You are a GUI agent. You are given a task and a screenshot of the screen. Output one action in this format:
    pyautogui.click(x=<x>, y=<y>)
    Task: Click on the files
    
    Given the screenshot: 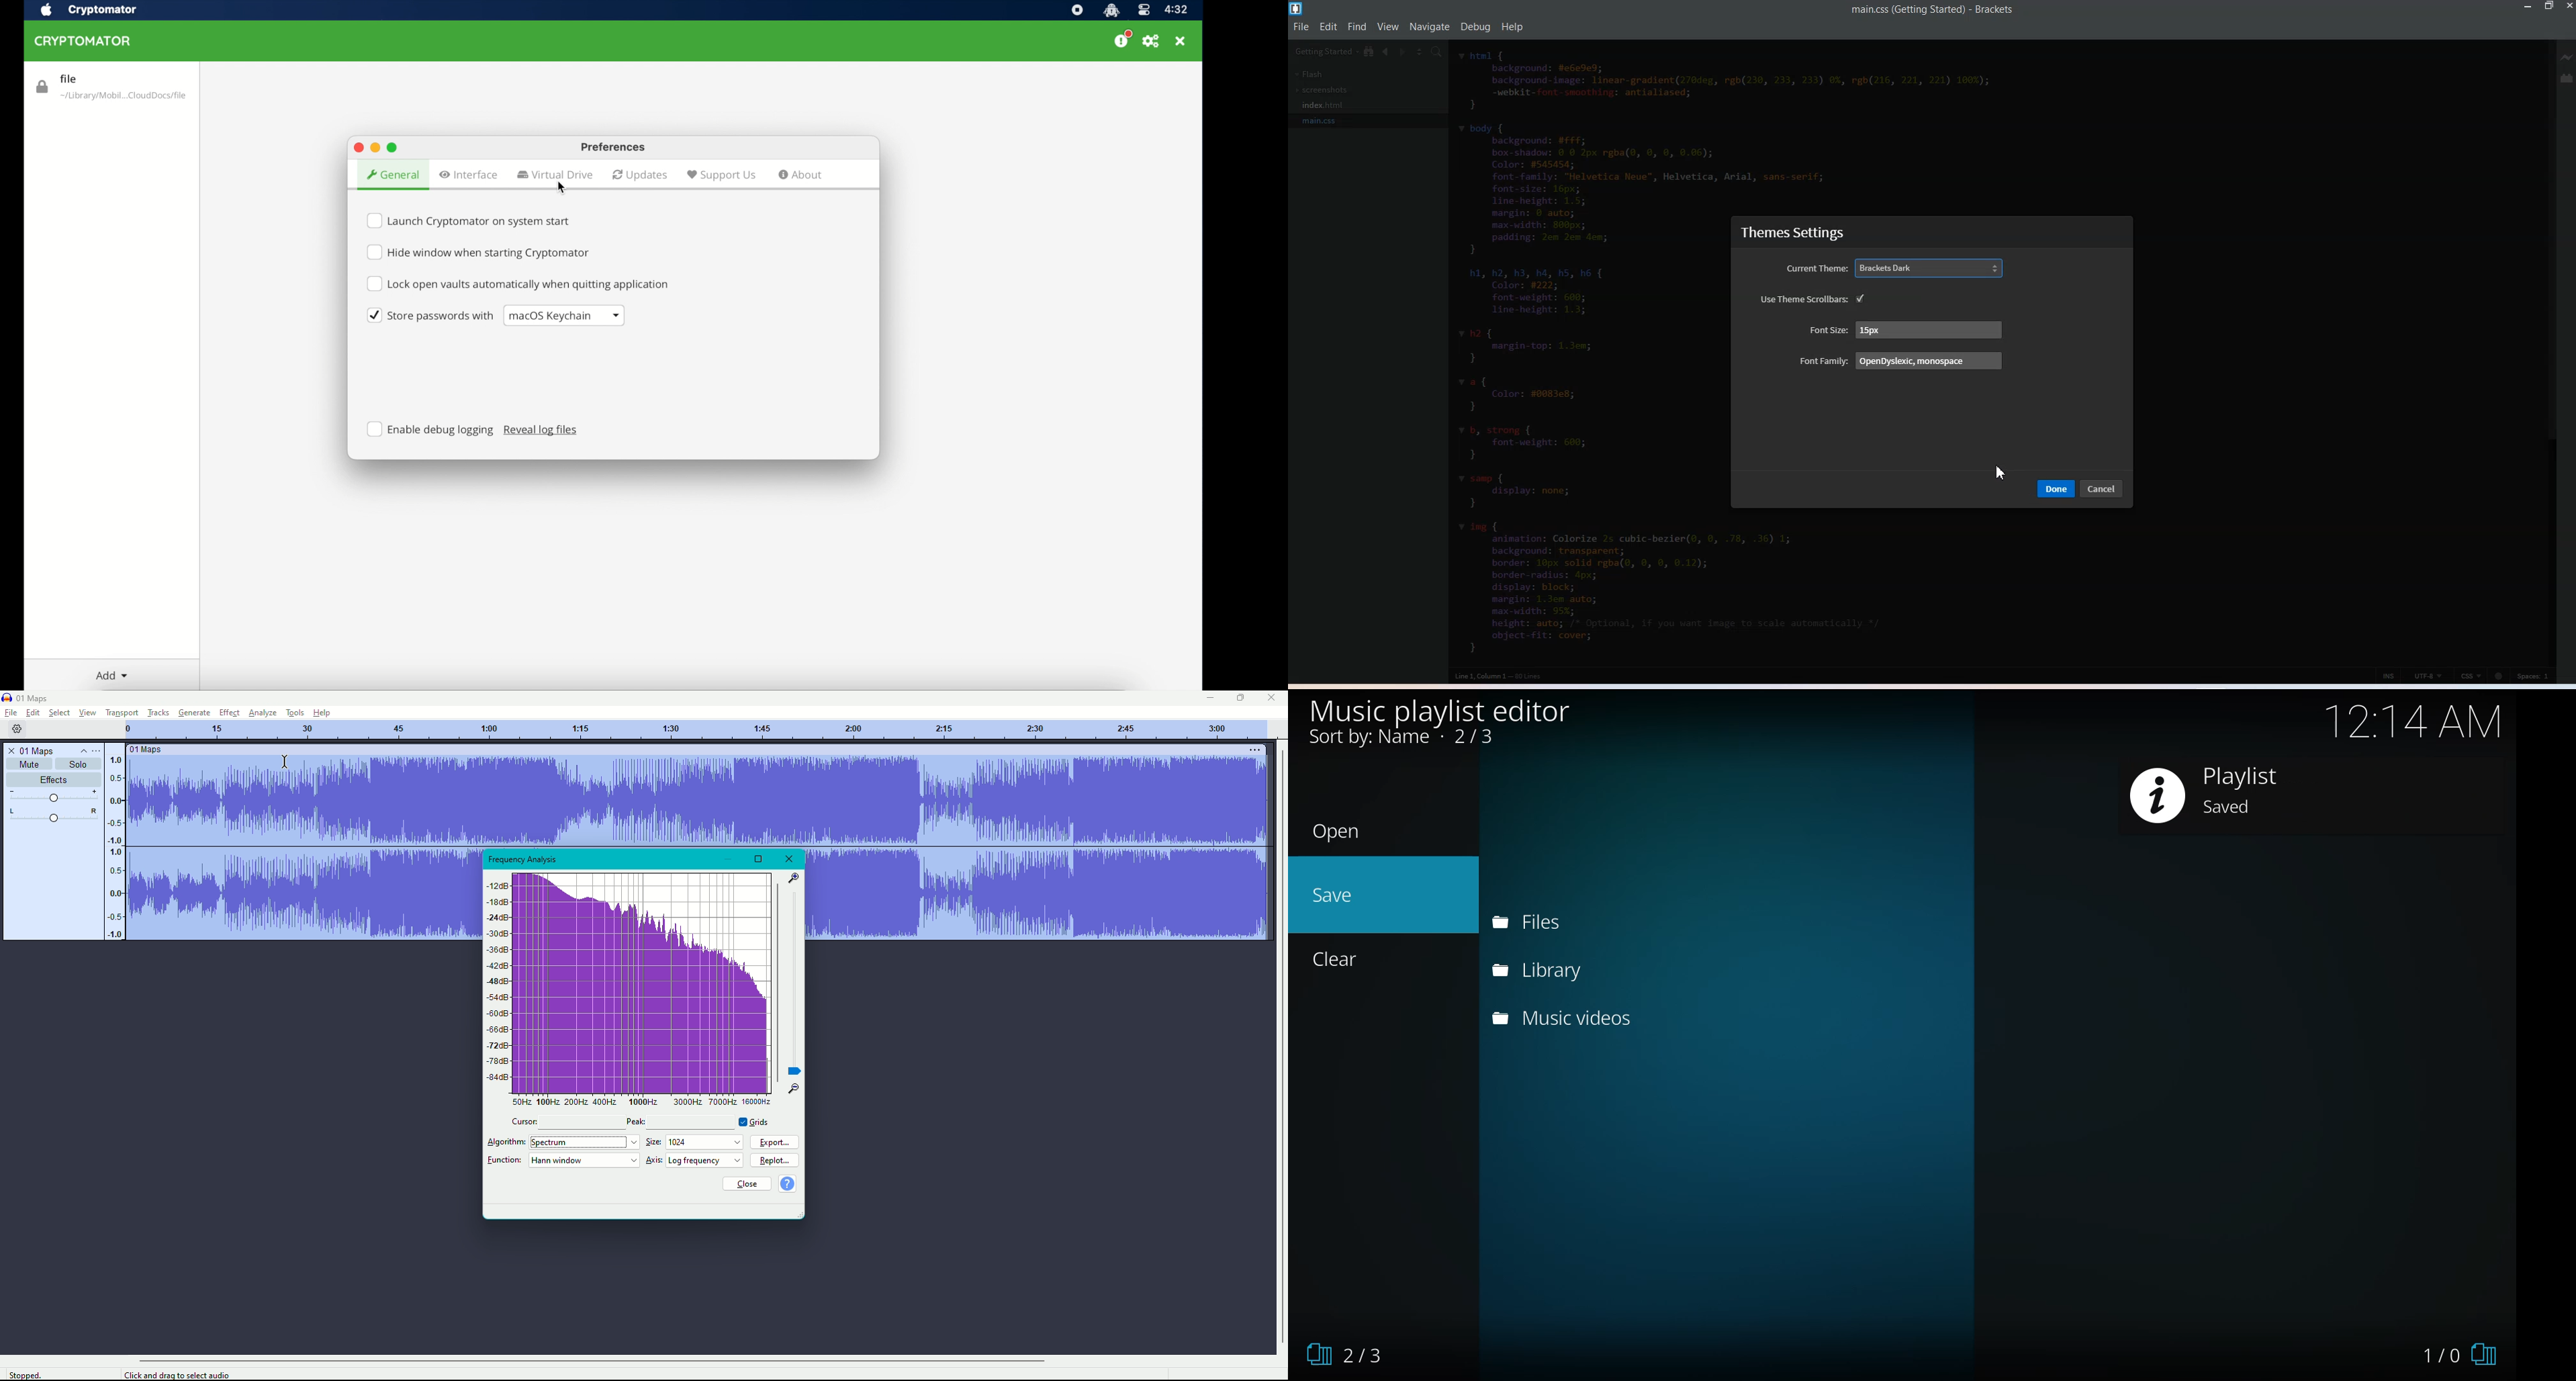 What is the action you would take?
    pyautogui.click(x=1524, y=922)
    